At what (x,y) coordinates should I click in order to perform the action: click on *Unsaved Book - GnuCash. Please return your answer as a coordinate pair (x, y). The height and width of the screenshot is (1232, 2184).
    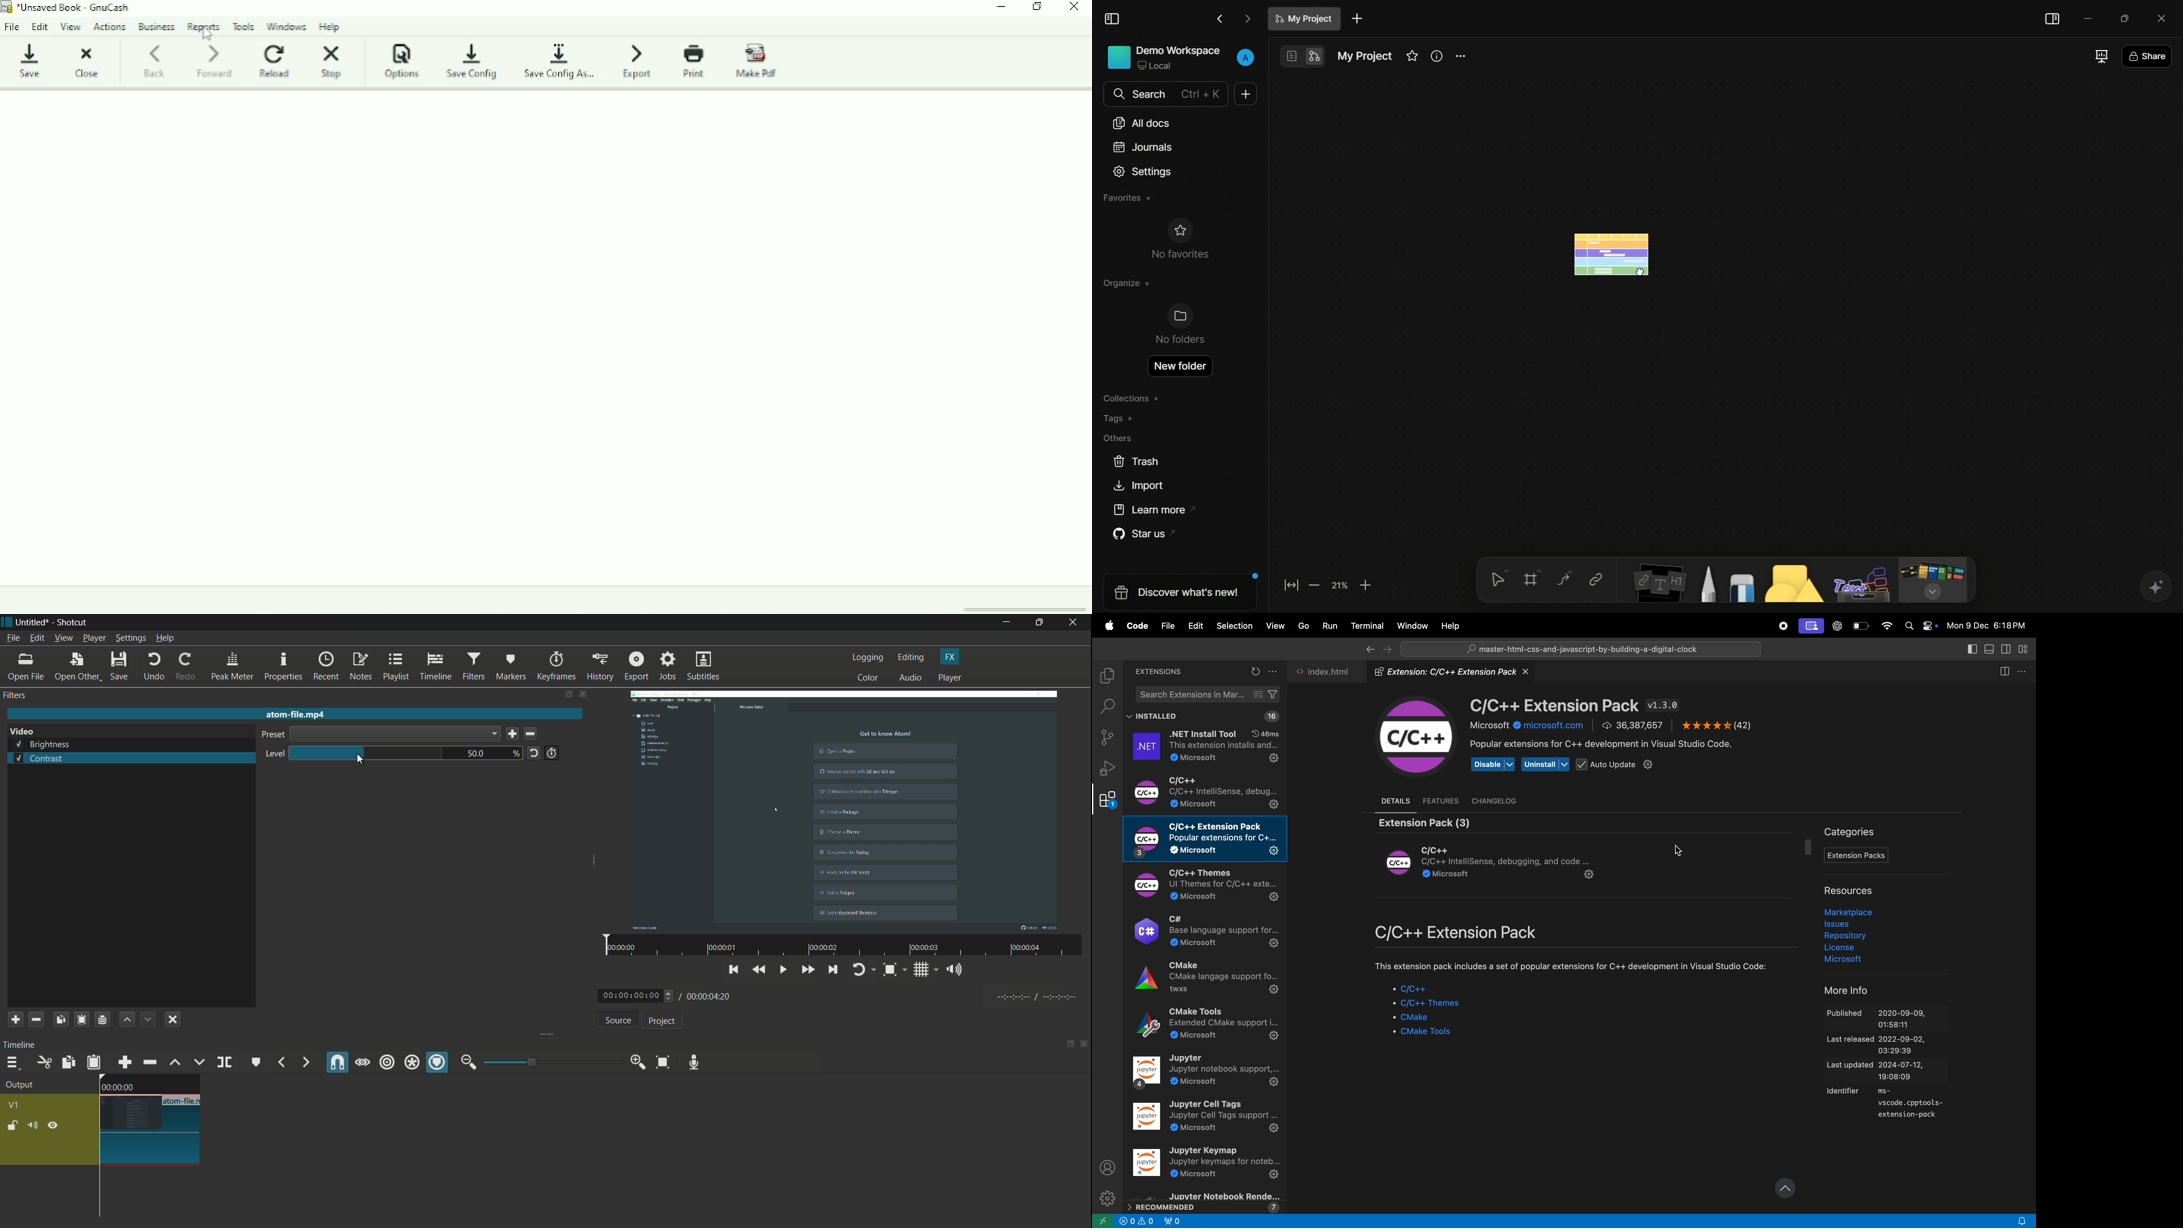
    Looking at the image, I should click on (76, 8).